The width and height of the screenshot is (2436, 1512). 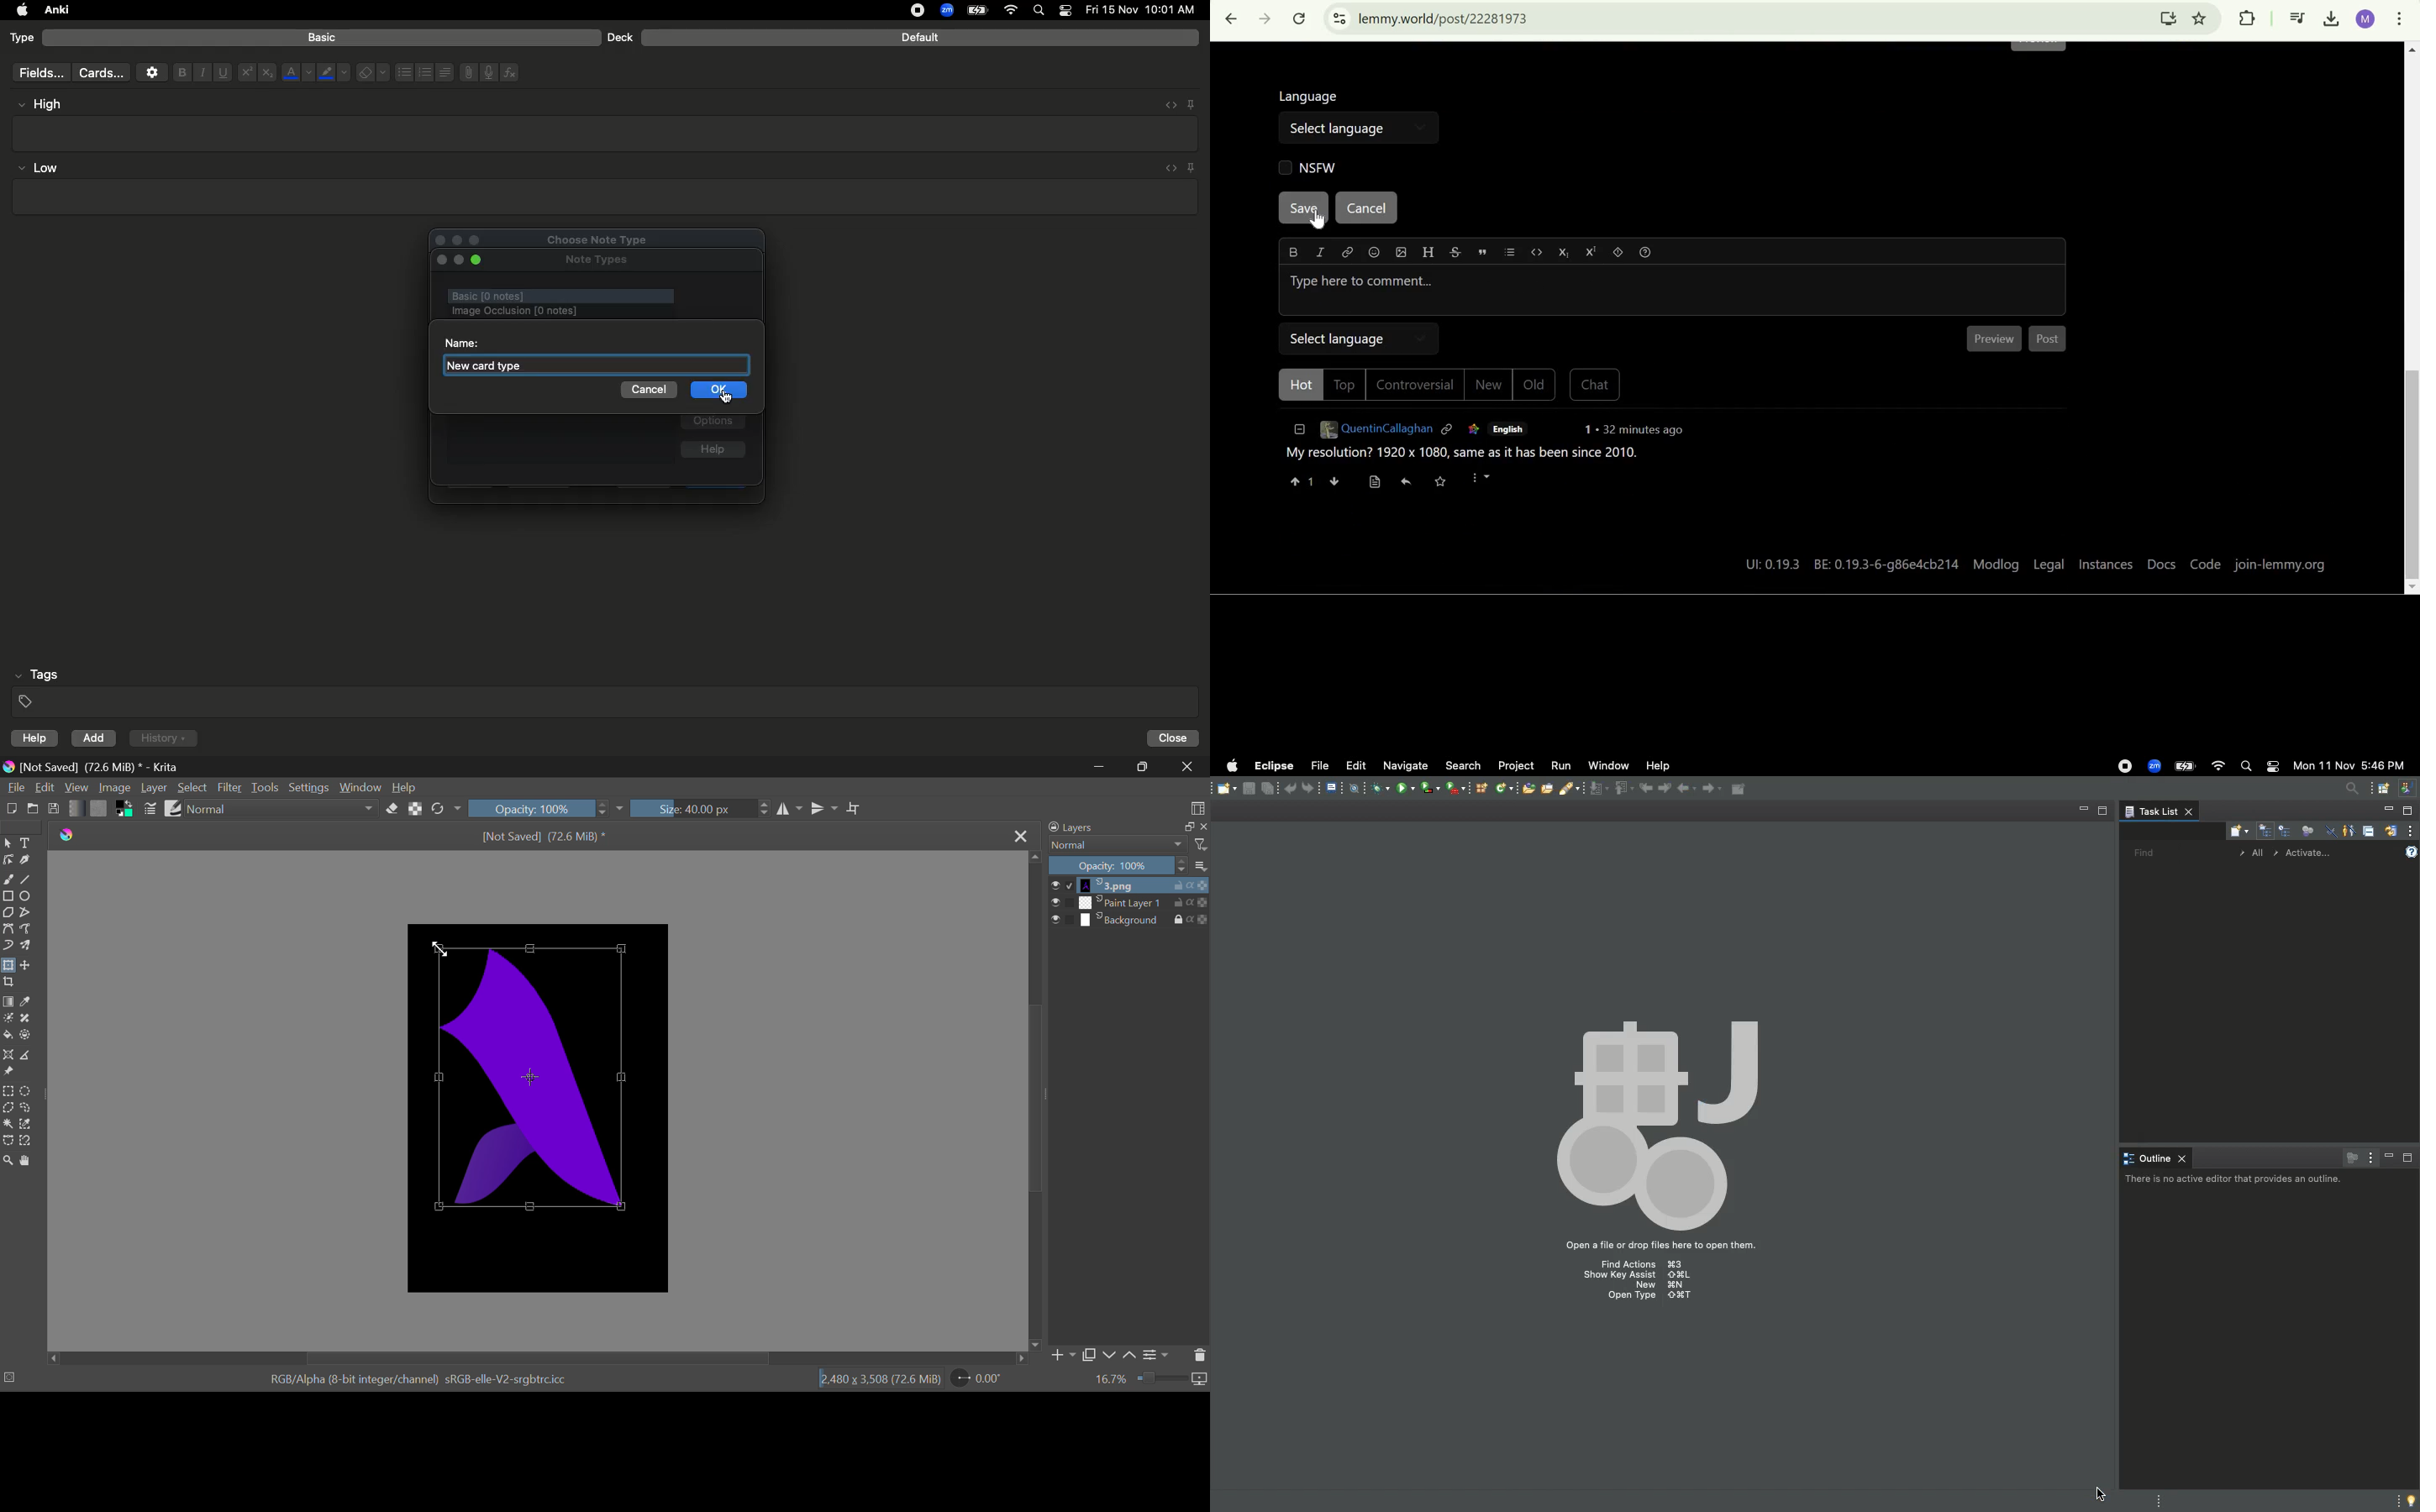 I want to click on File, so click(x=466, y=72).